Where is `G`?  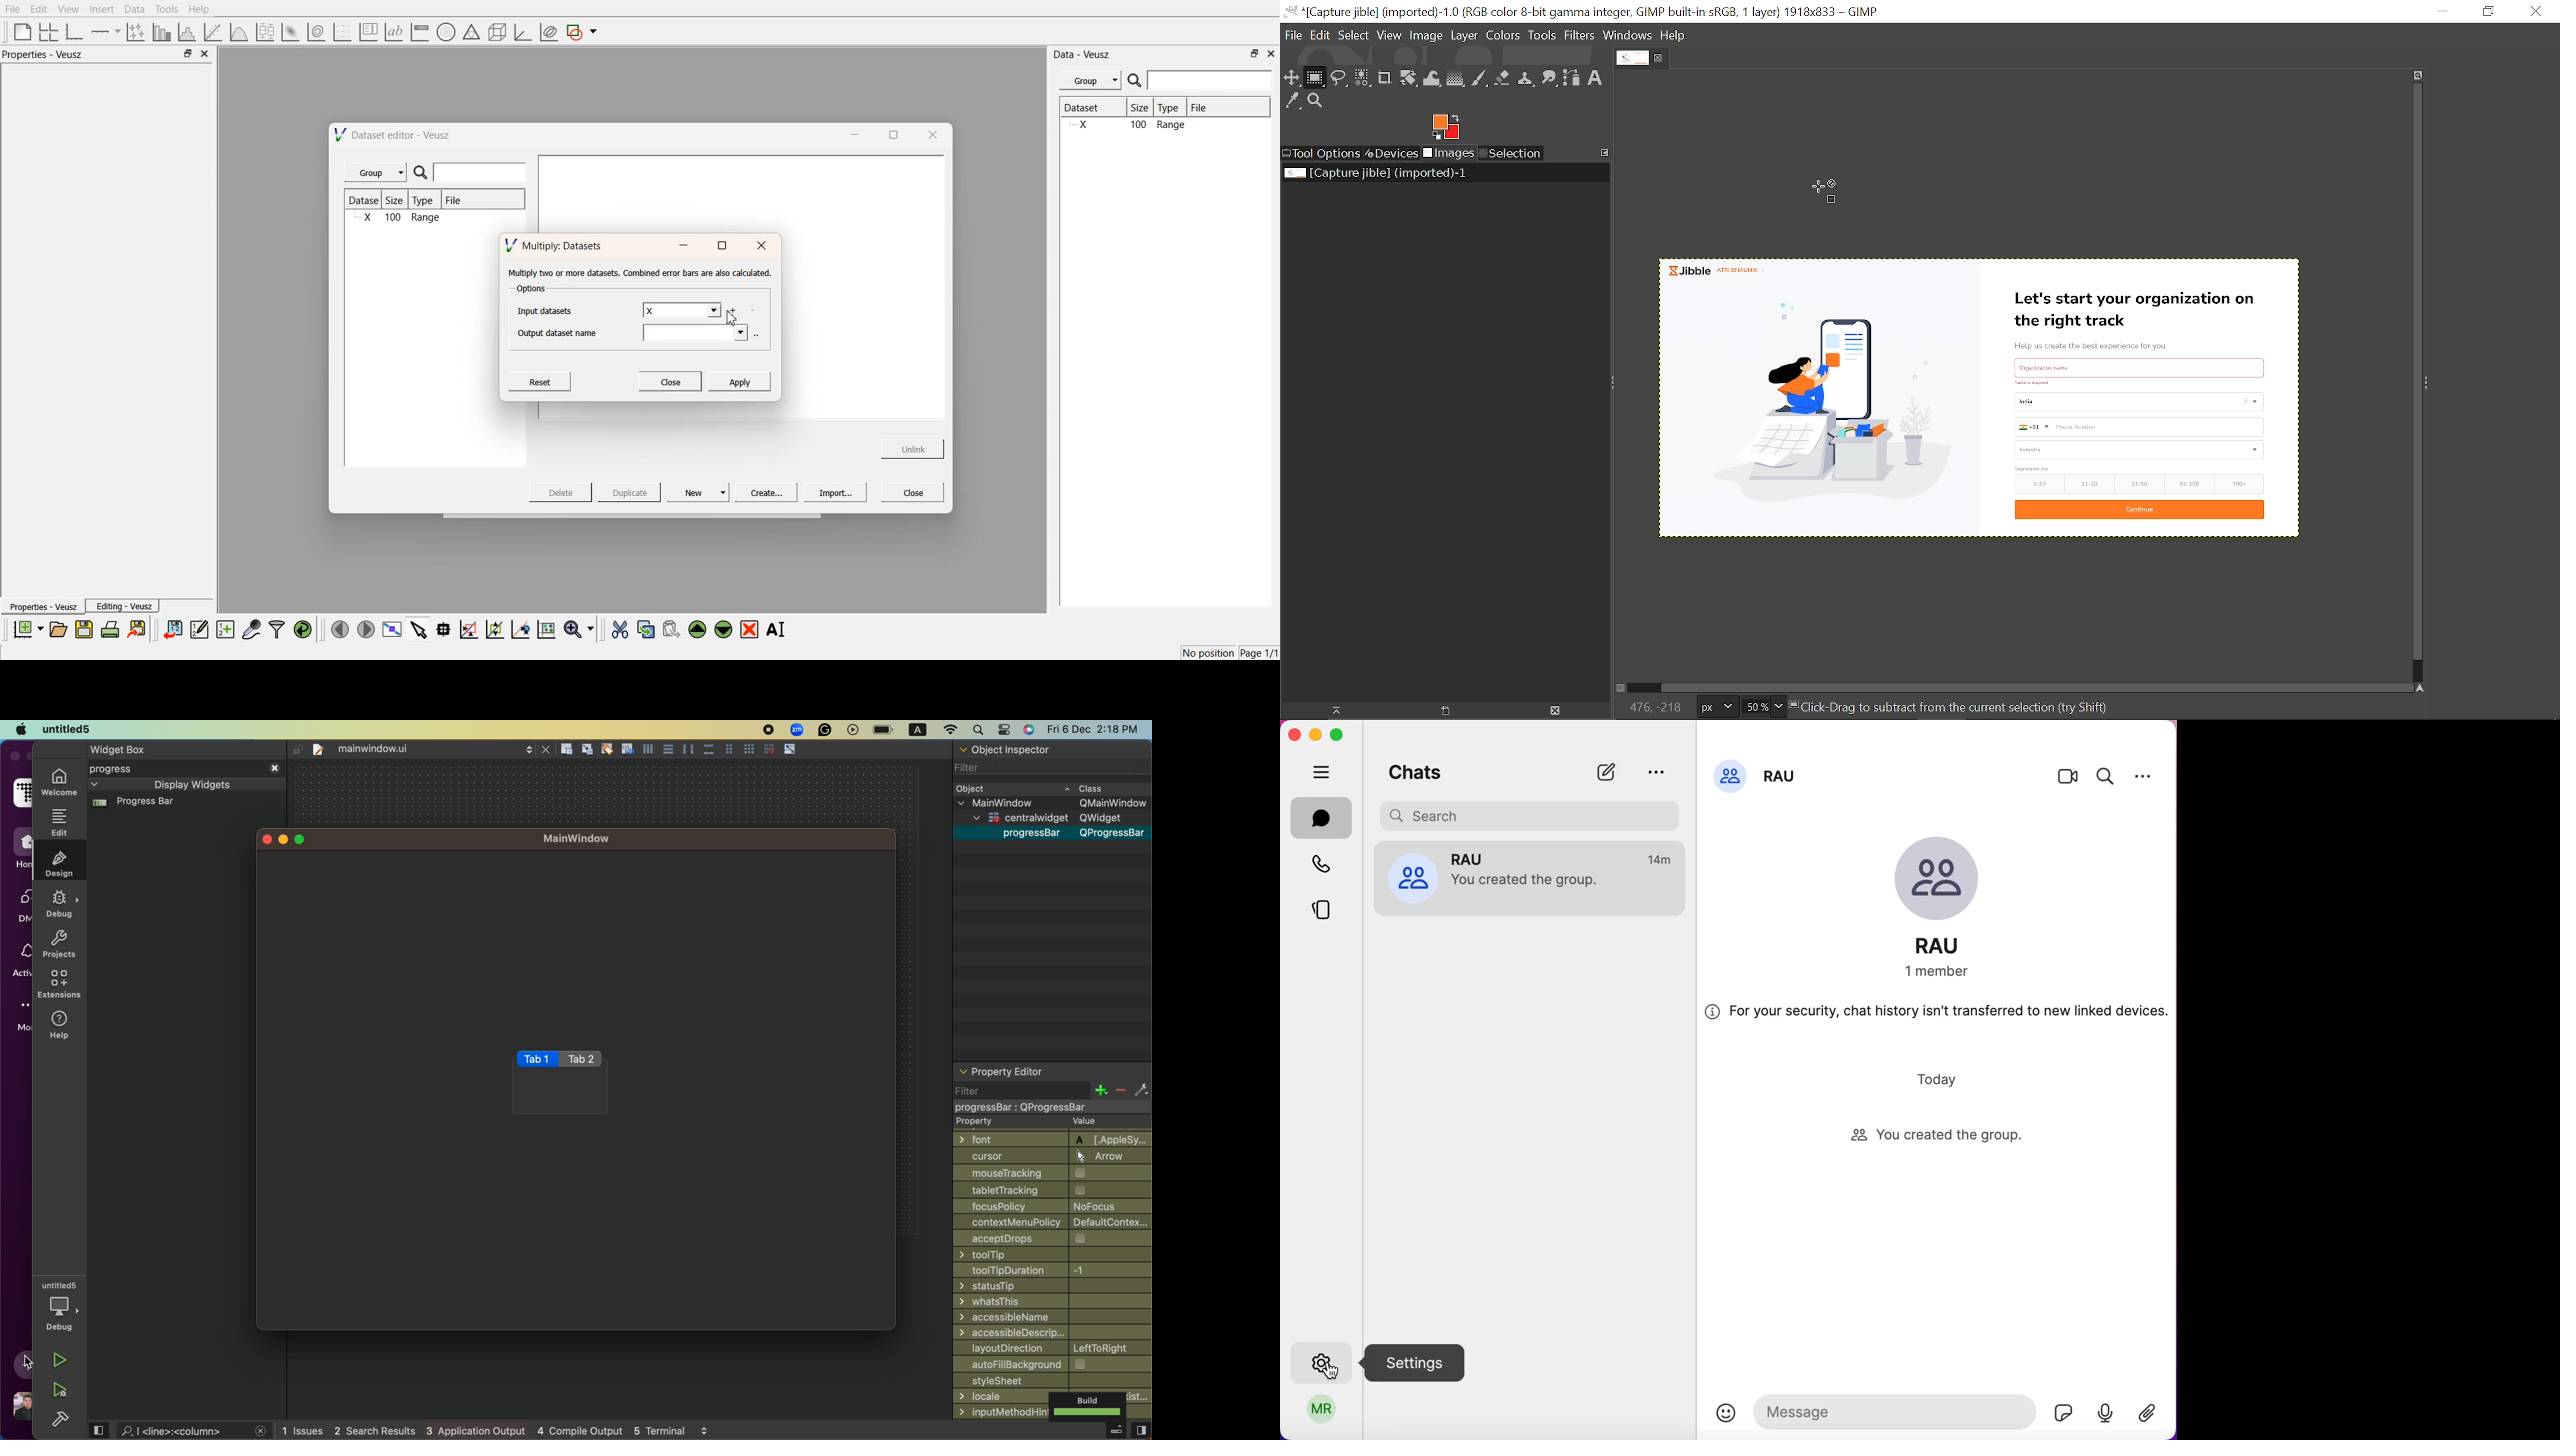
G is located at coordinates (823, 730).